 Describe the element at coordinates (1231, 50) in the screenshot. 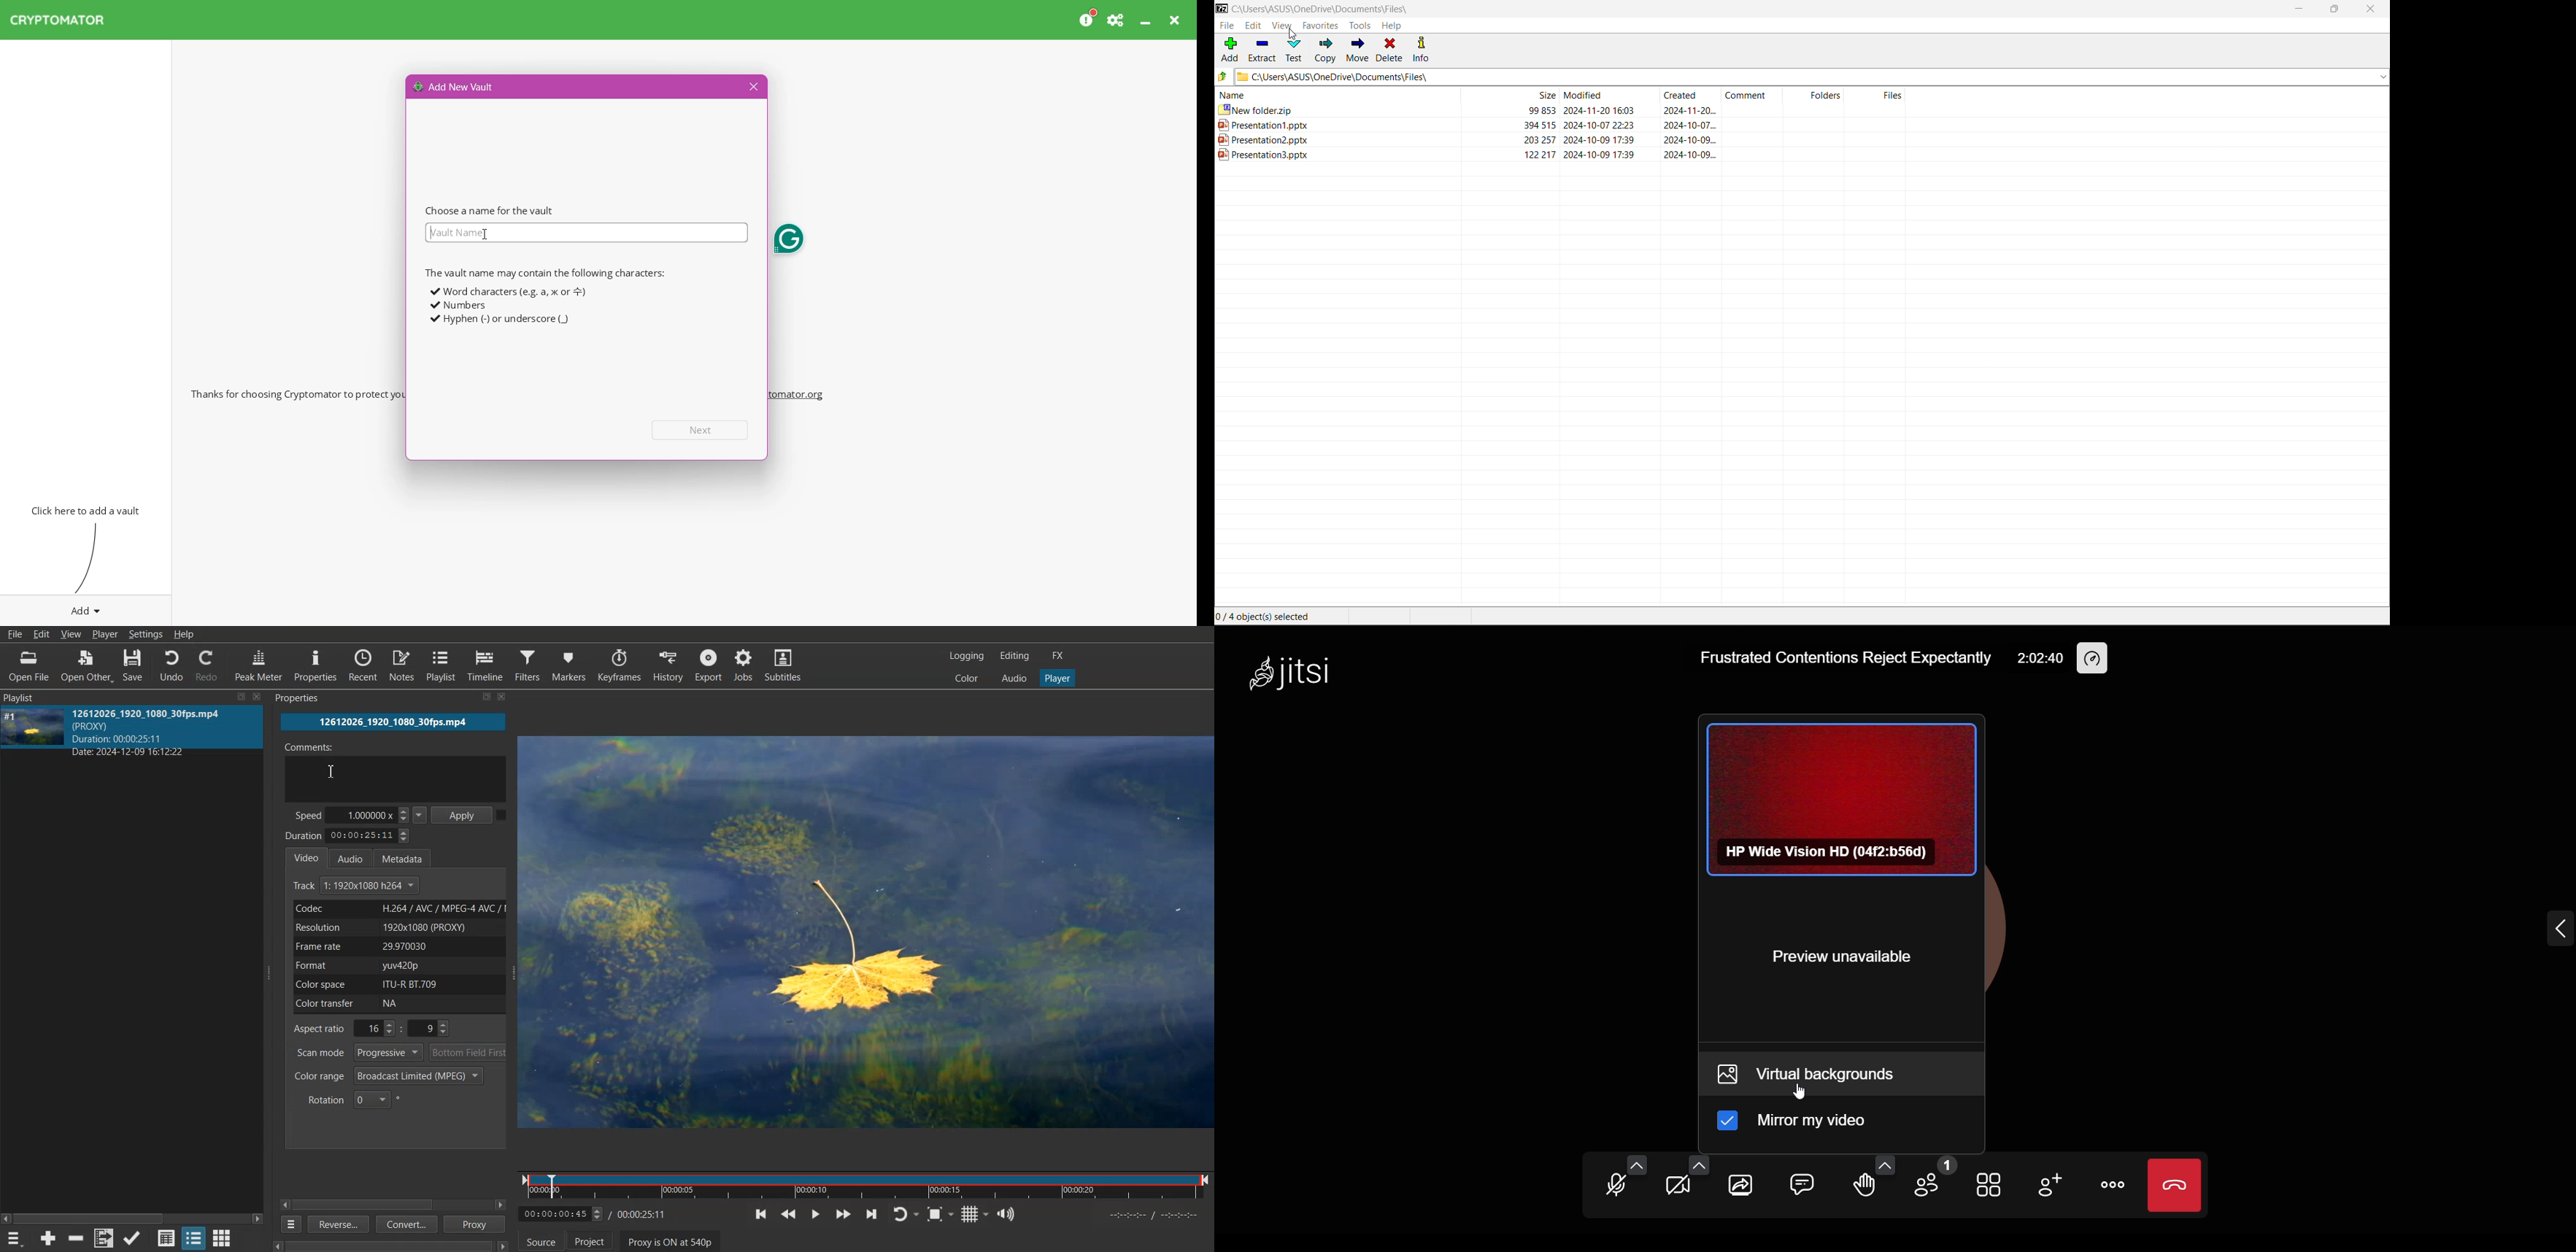

I see `Add` at that location.